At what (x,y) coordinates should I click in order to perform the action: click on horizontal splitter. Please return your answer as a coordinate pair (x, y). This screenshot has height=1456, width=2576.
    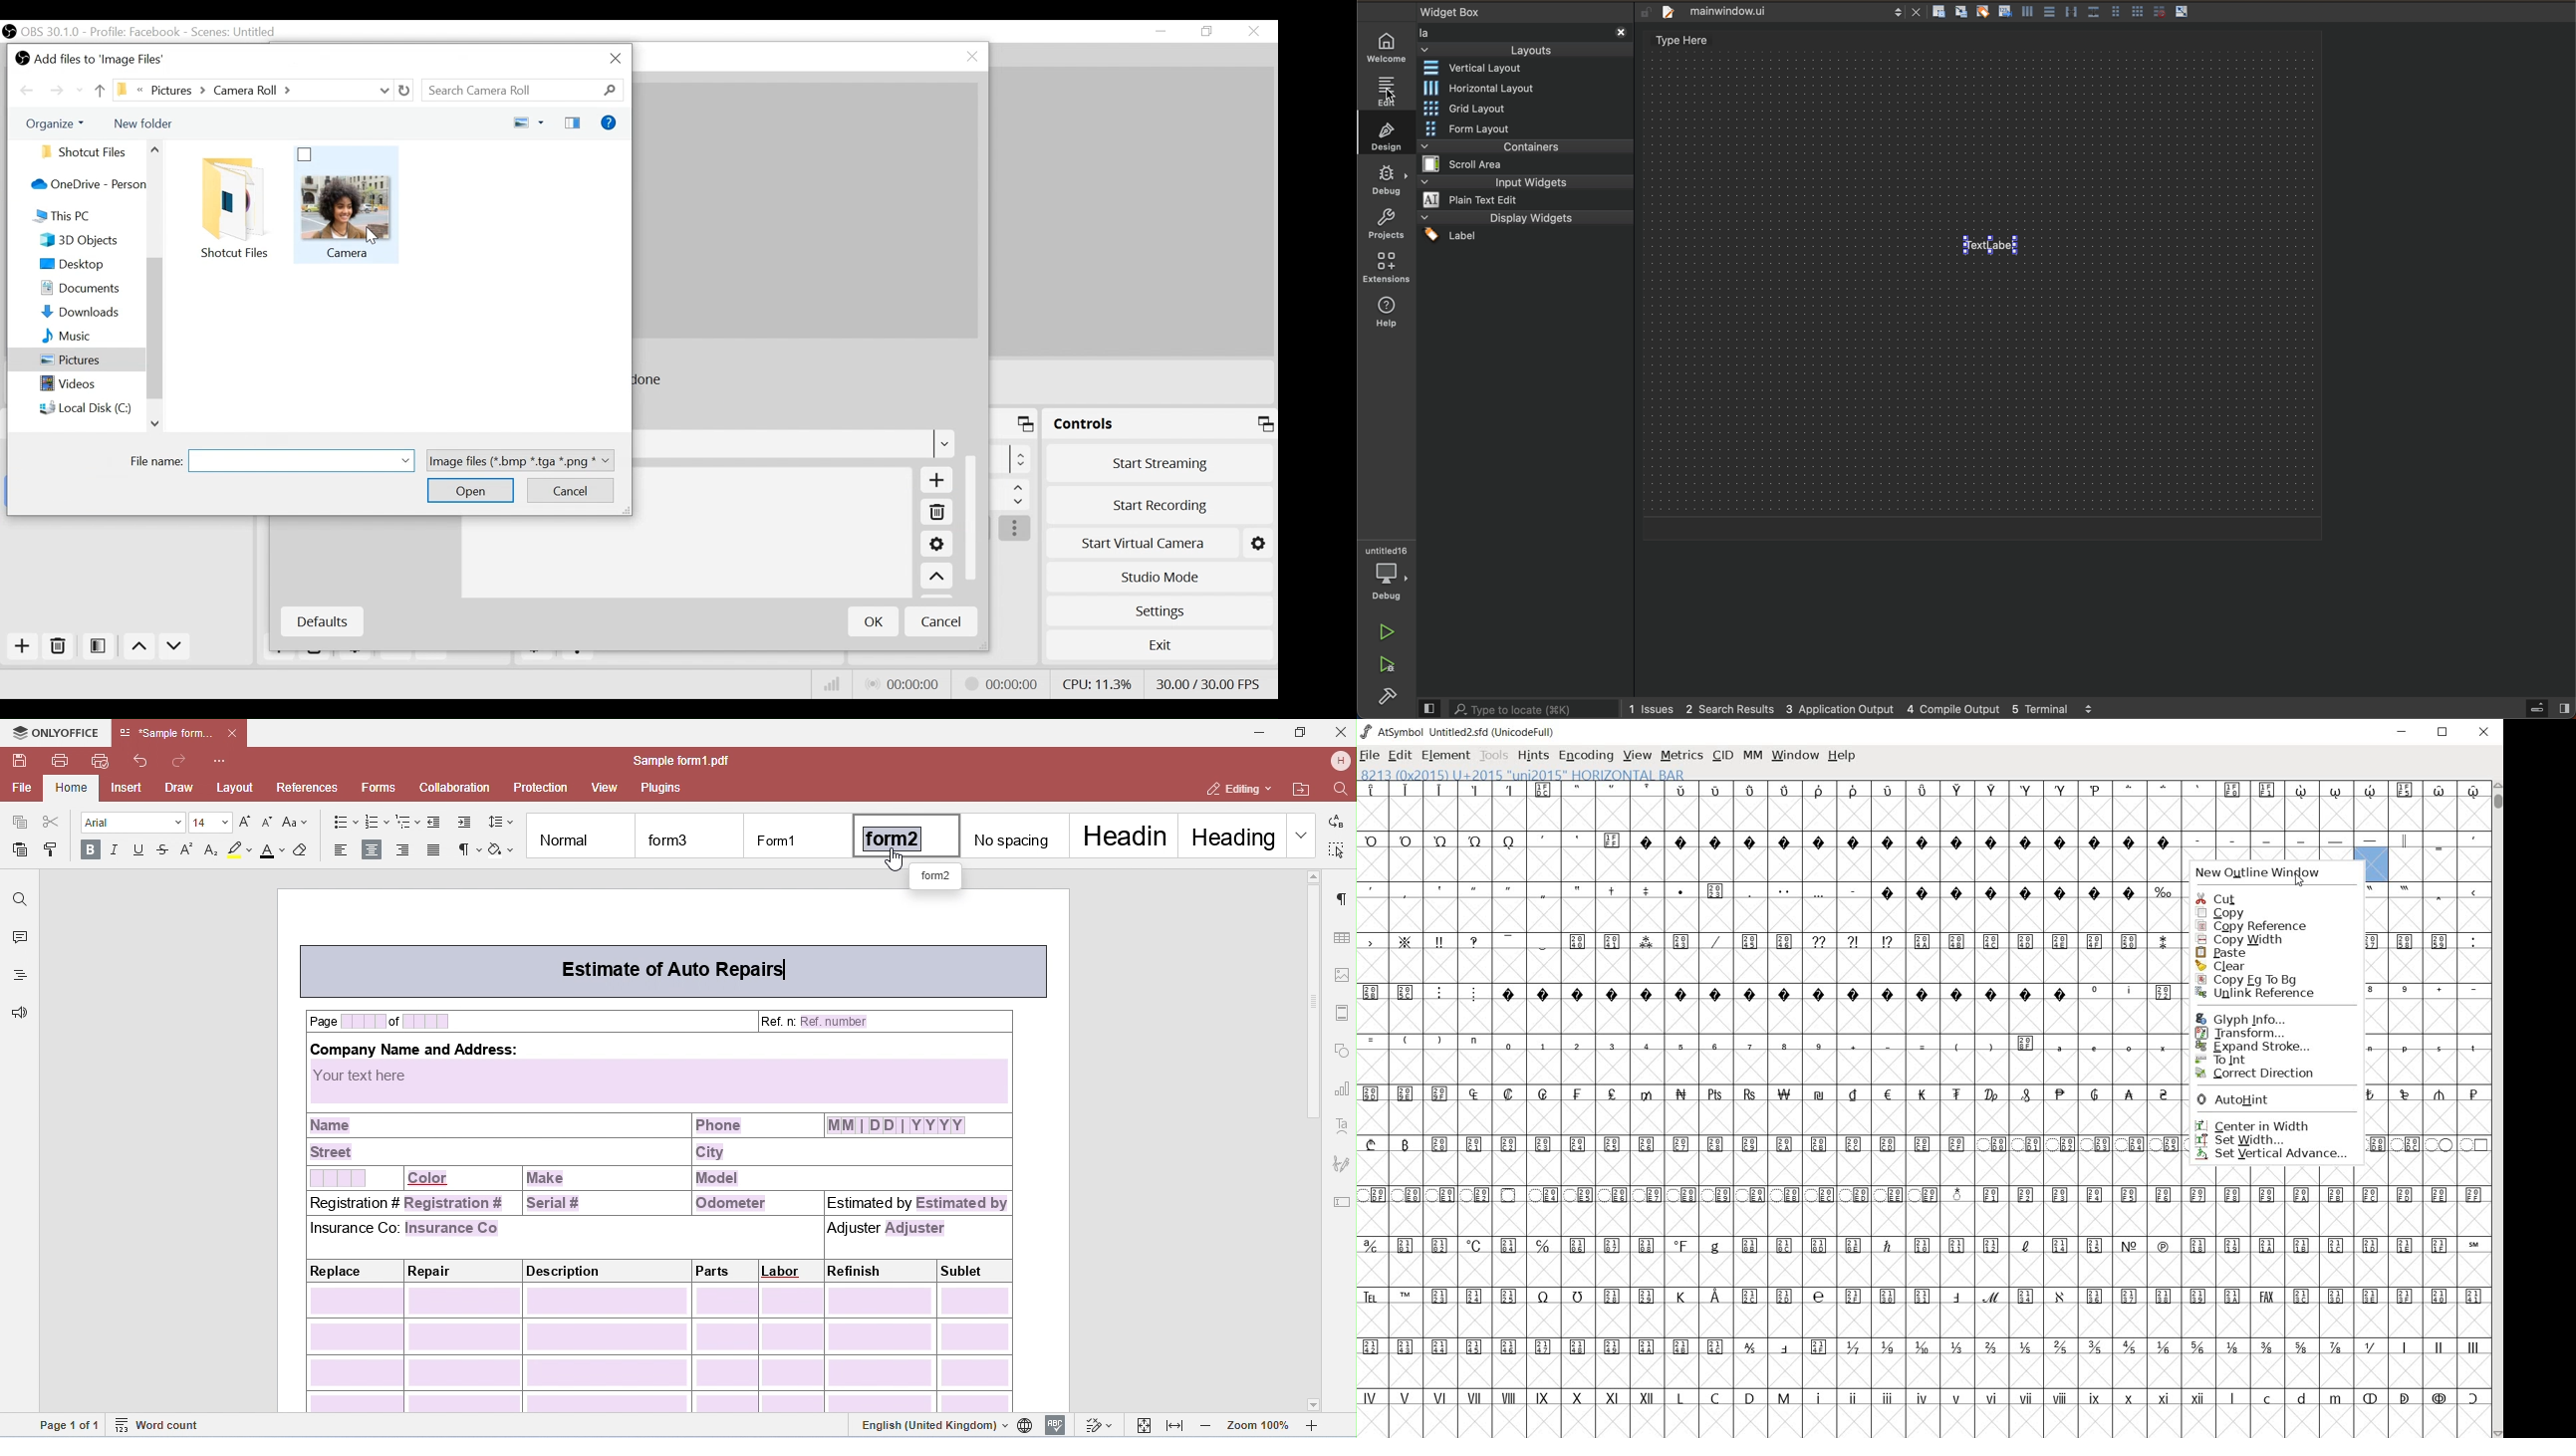
    Looking at the image, I should click on (2071, 11).